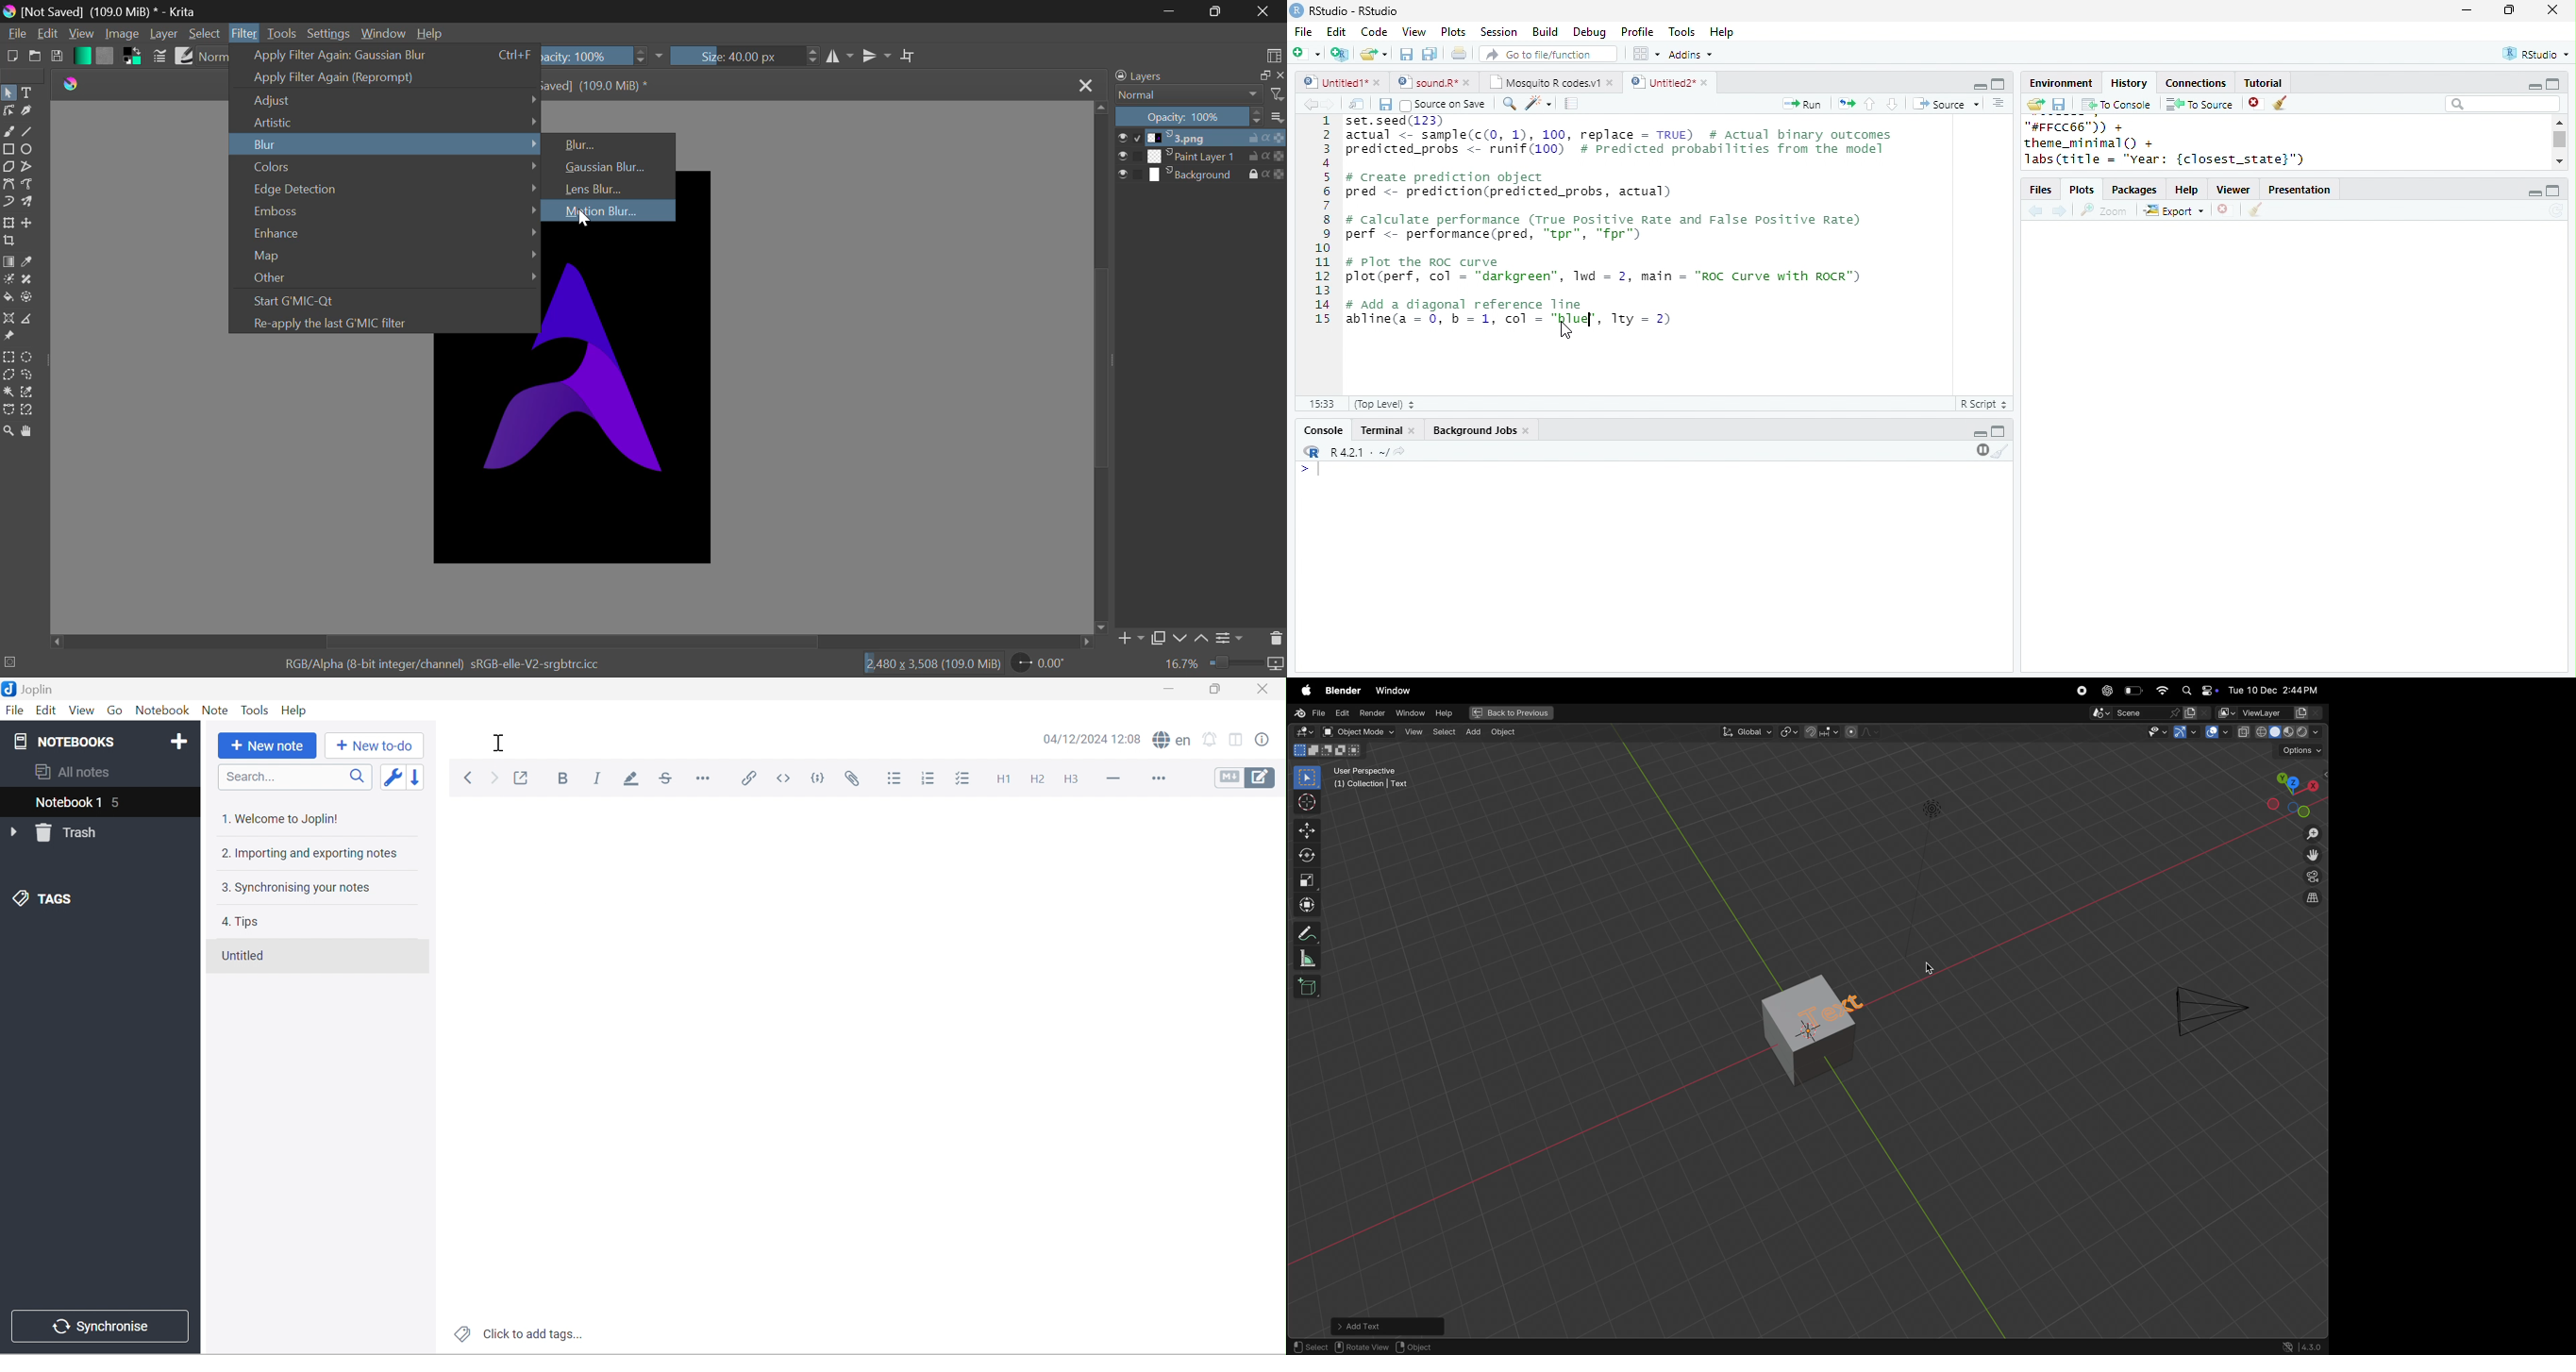 The height and width of the screenshot is (1372, 2576). Describe the element at coordinates (432, 33) in the screenshot. I see `Help` at that location.